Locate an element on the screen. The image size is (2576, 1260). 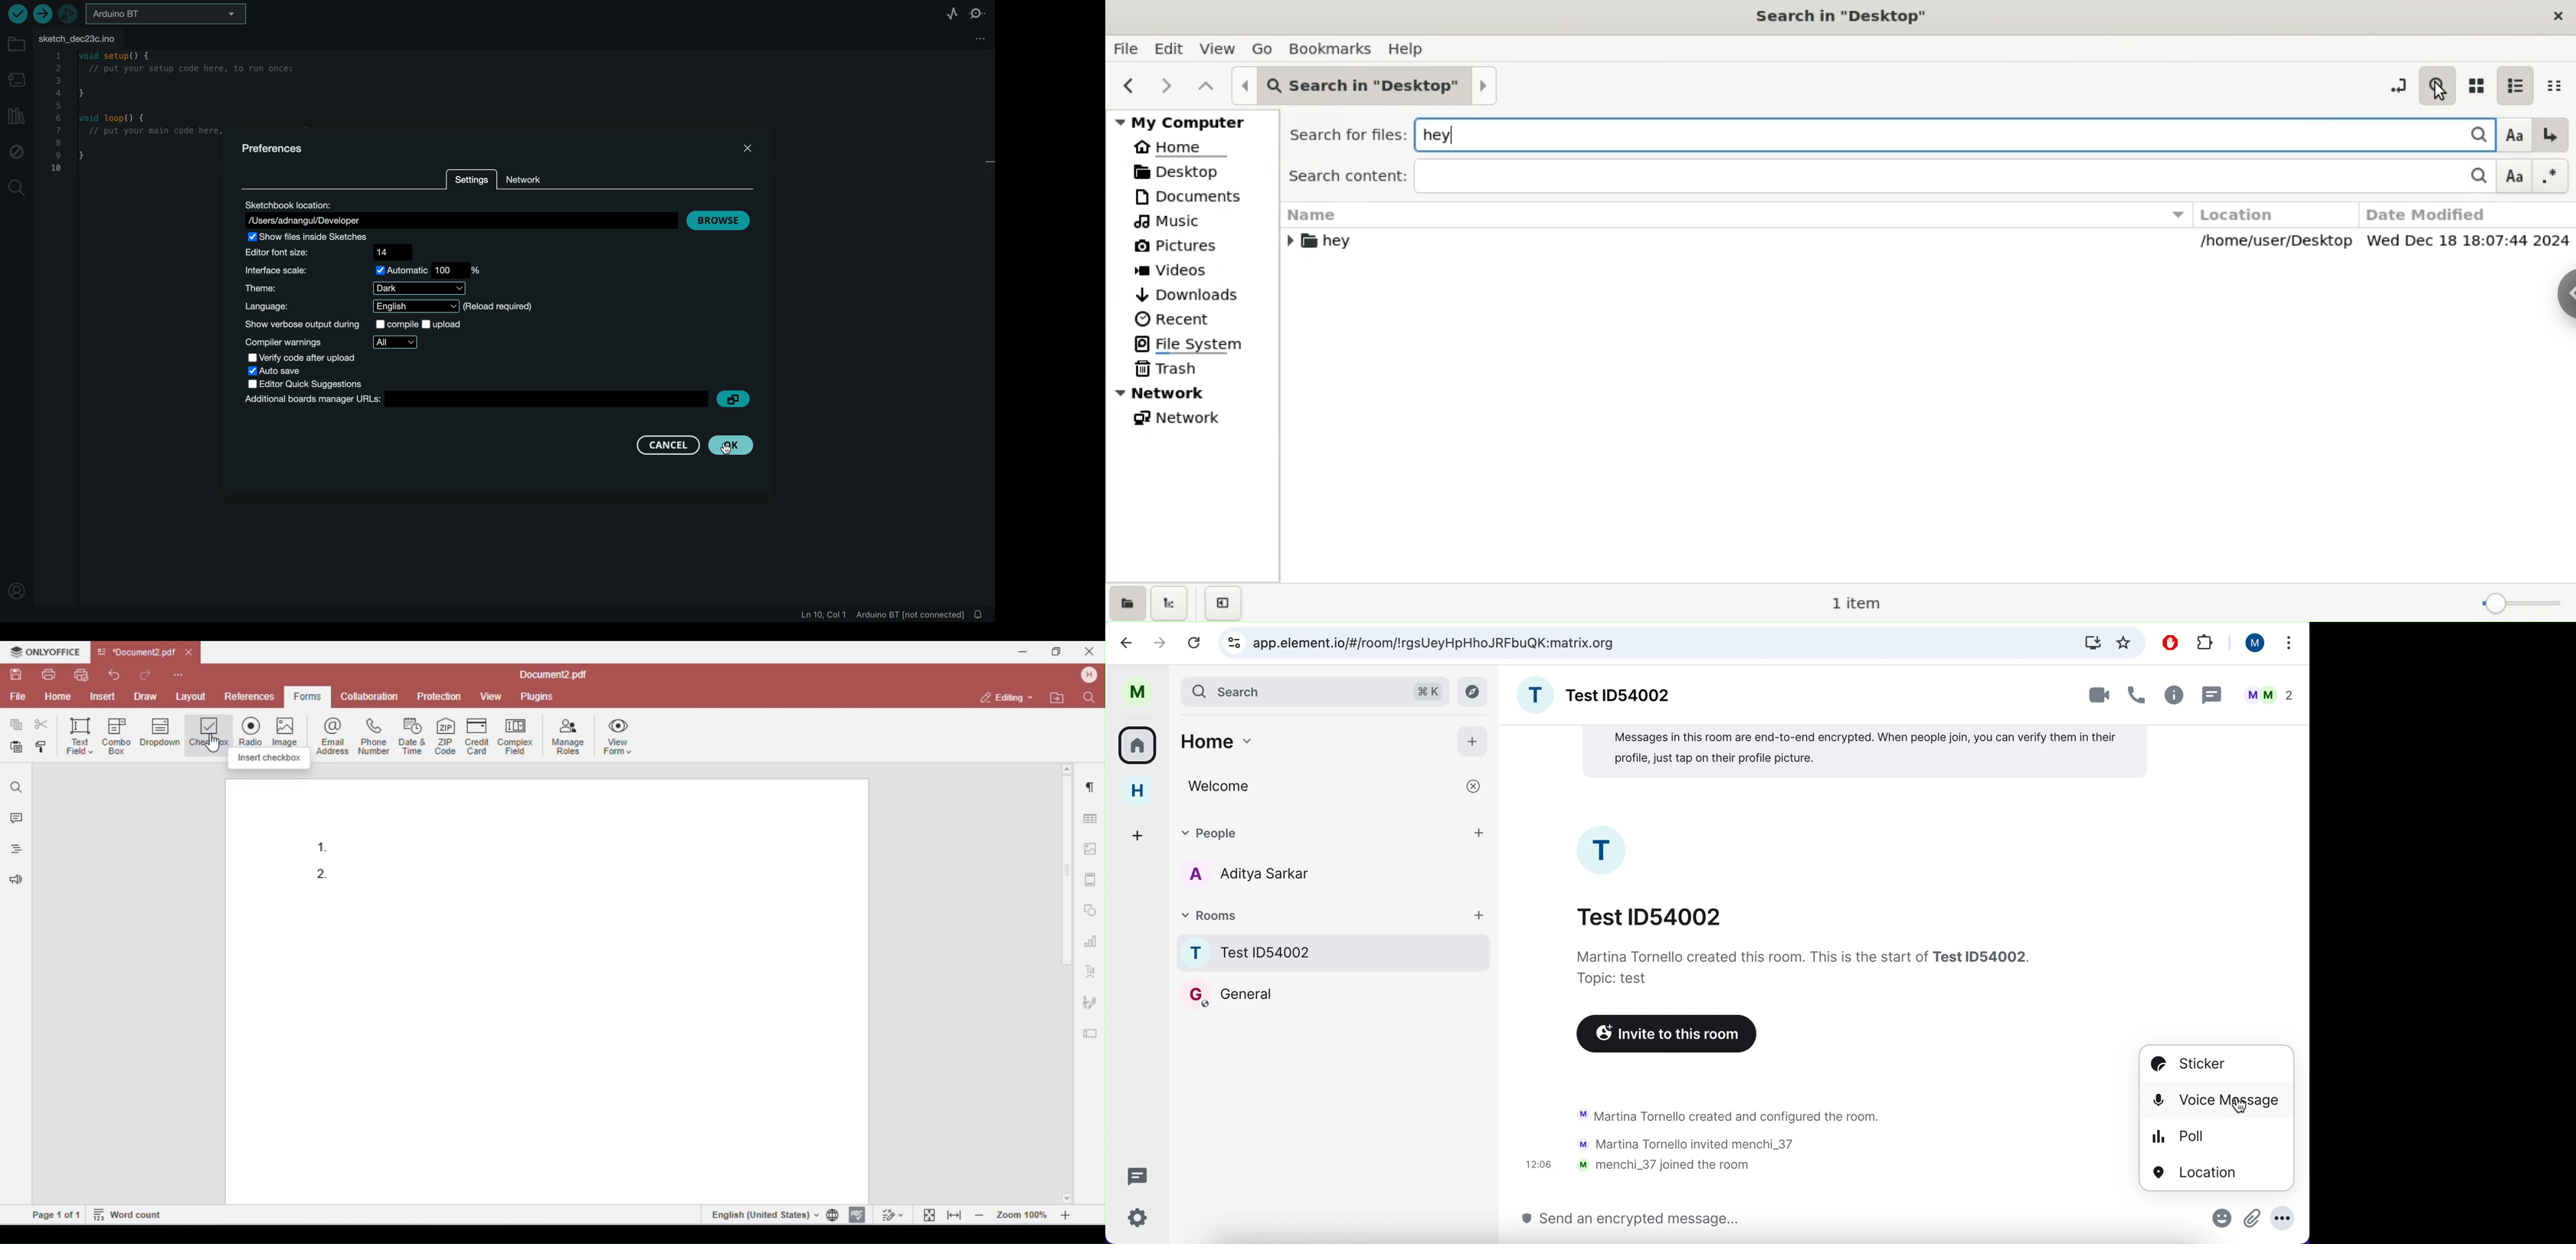
install Matrix is located at coordinates (2093, 642).